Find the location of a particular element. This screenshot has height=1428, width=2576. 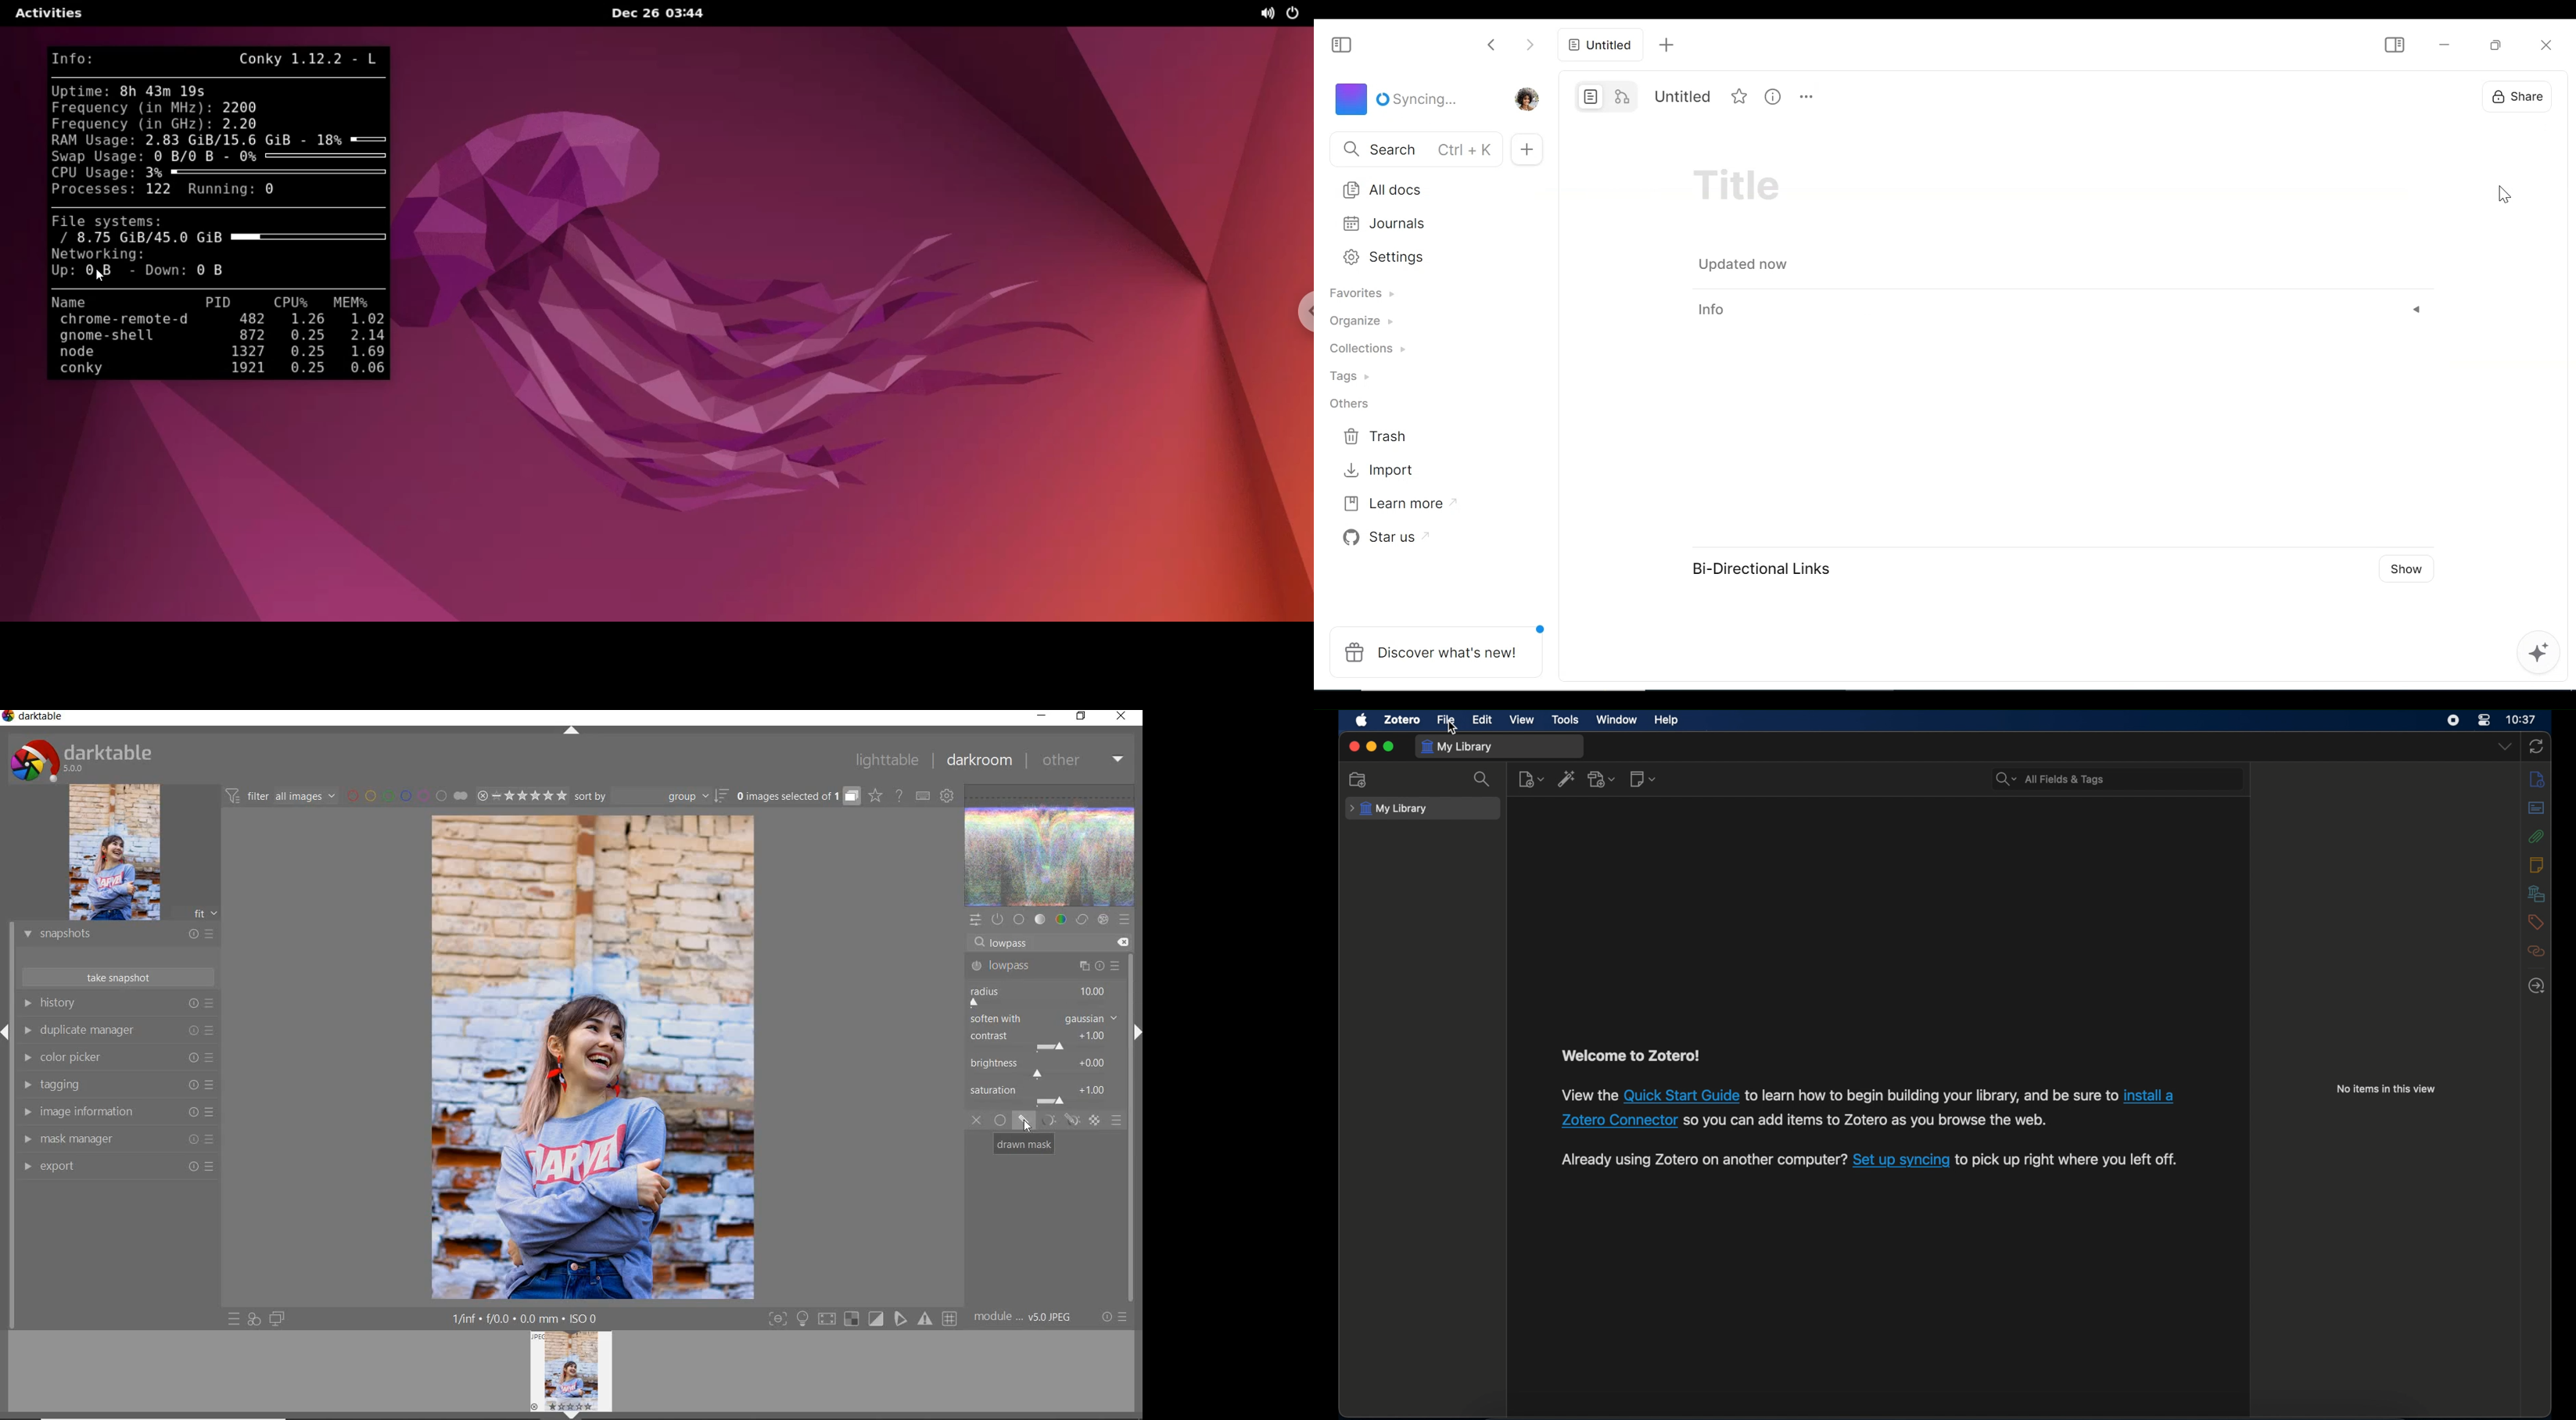

my library is located at coordinates (1458, 747).